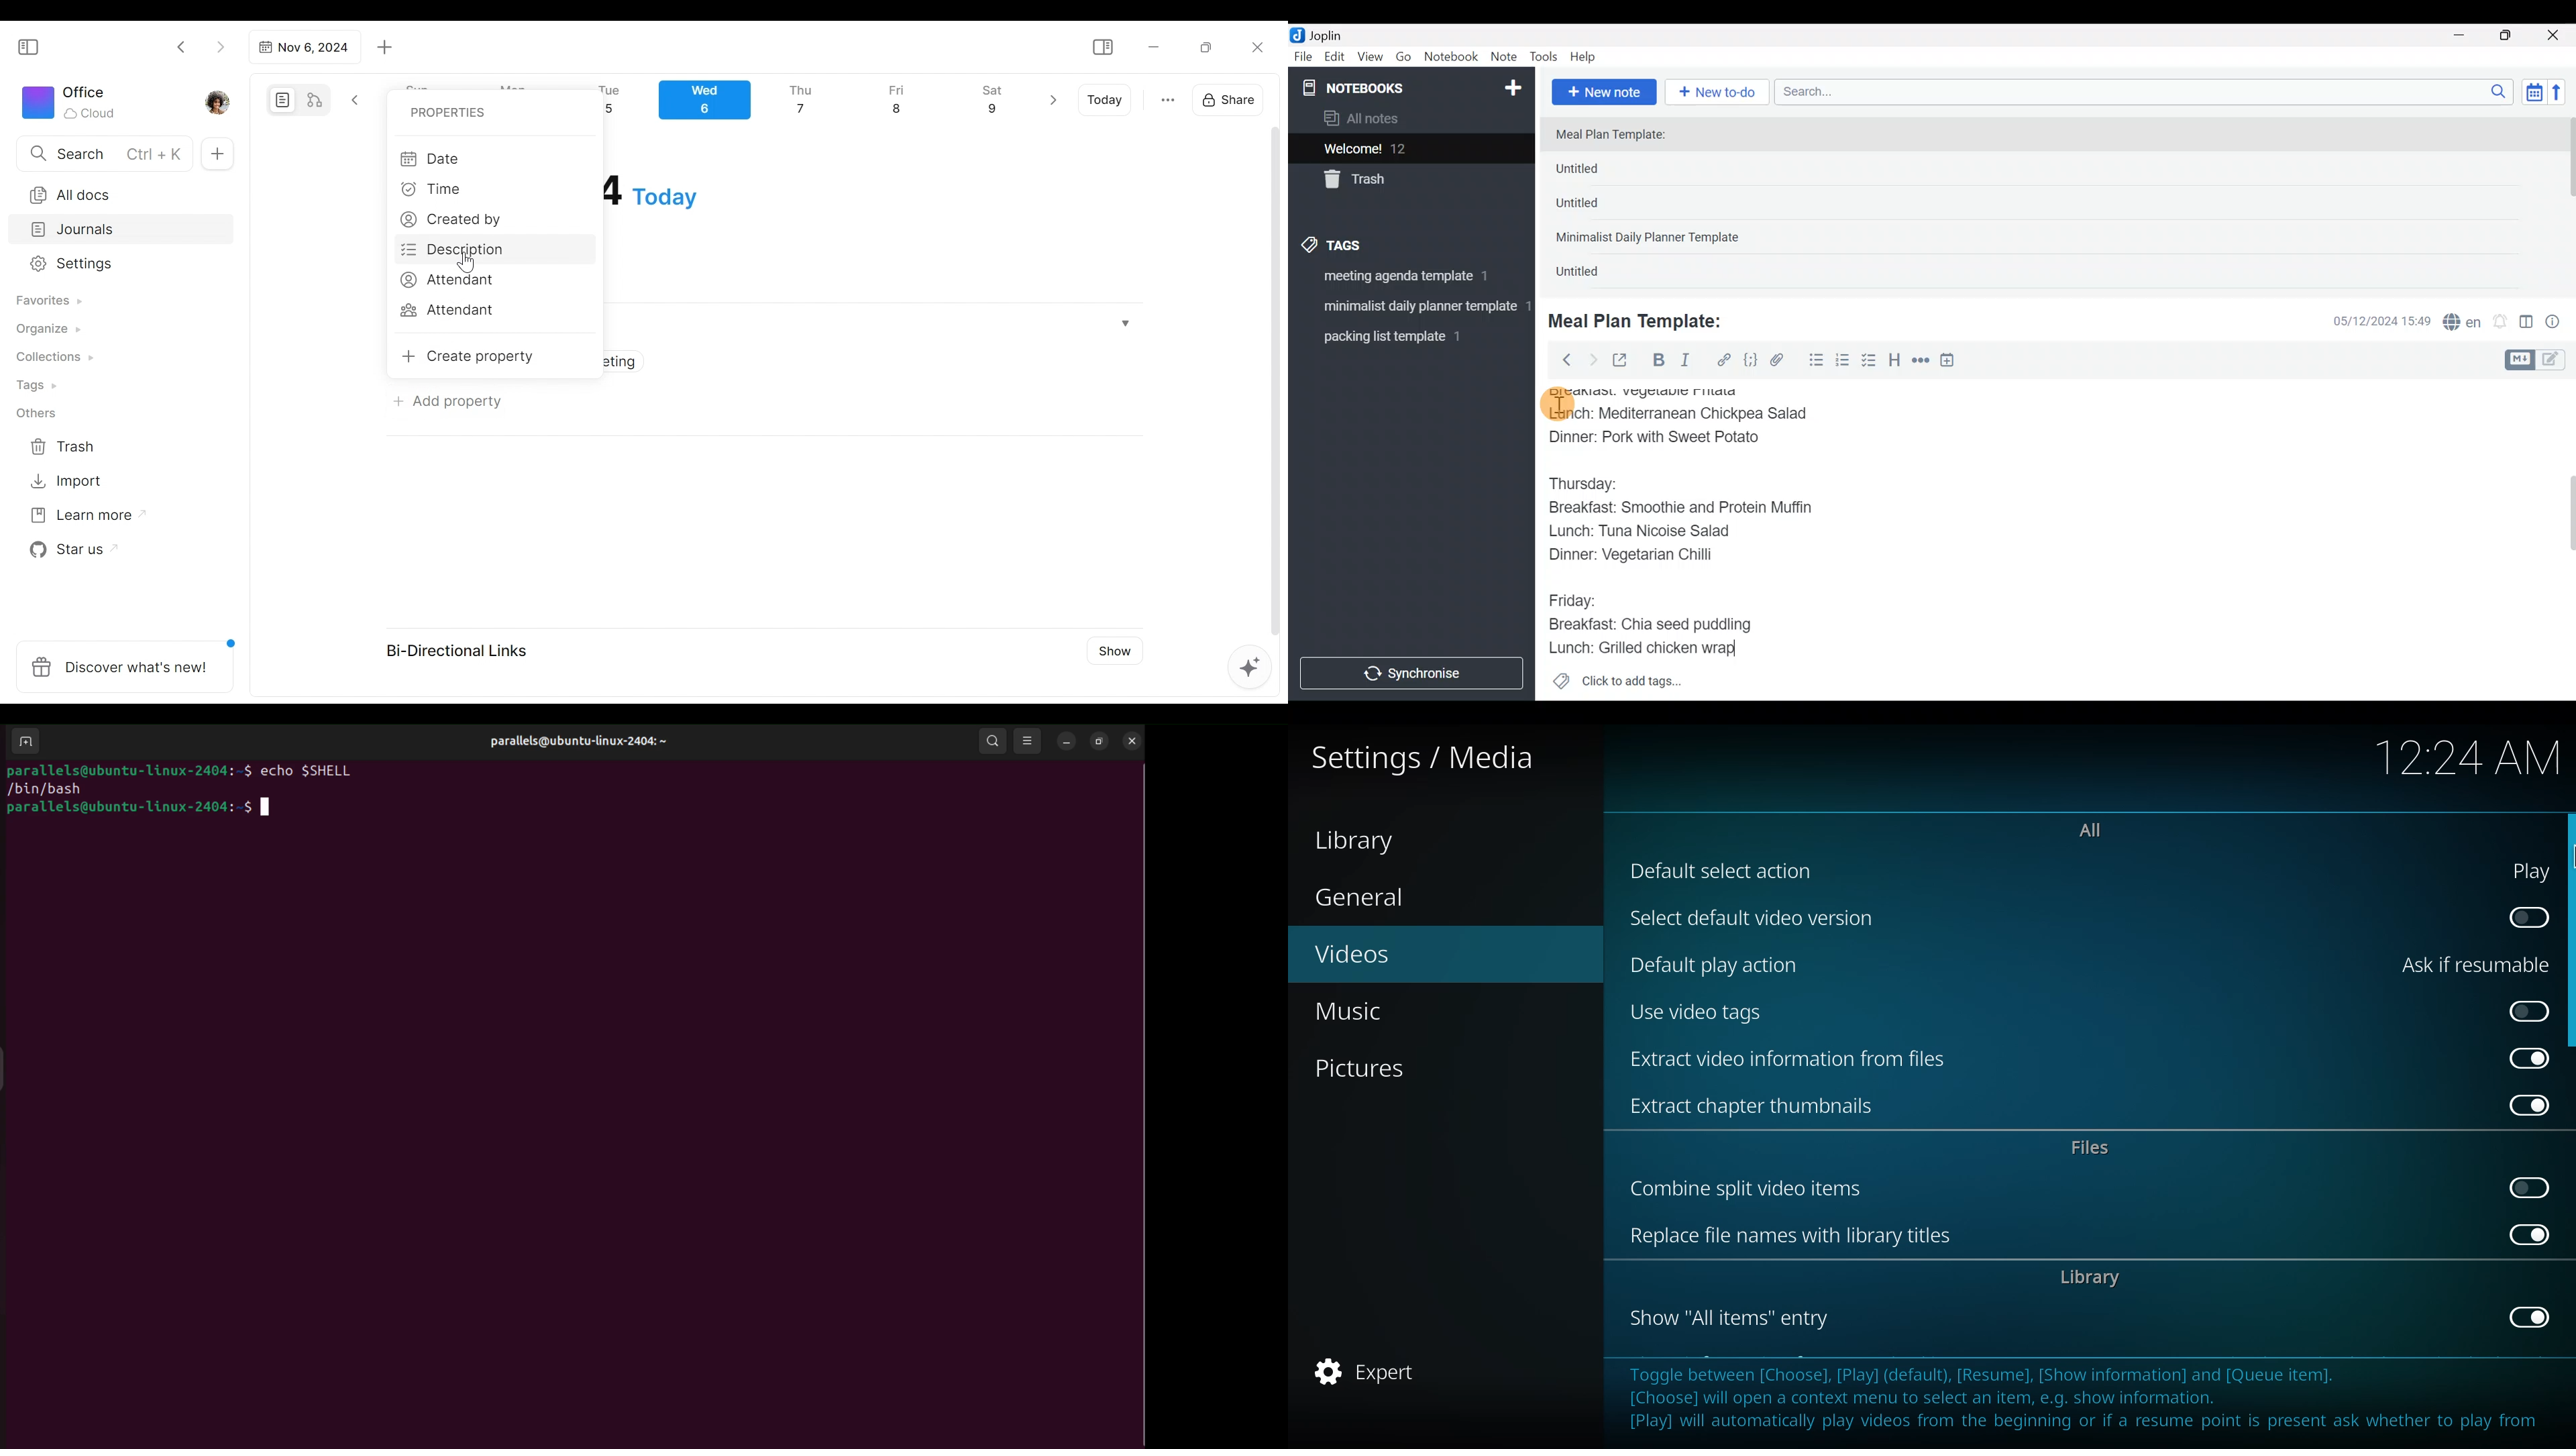 The width and height of the screenshot is (2576, 1456). I want to click on play, so click(2532, 869).